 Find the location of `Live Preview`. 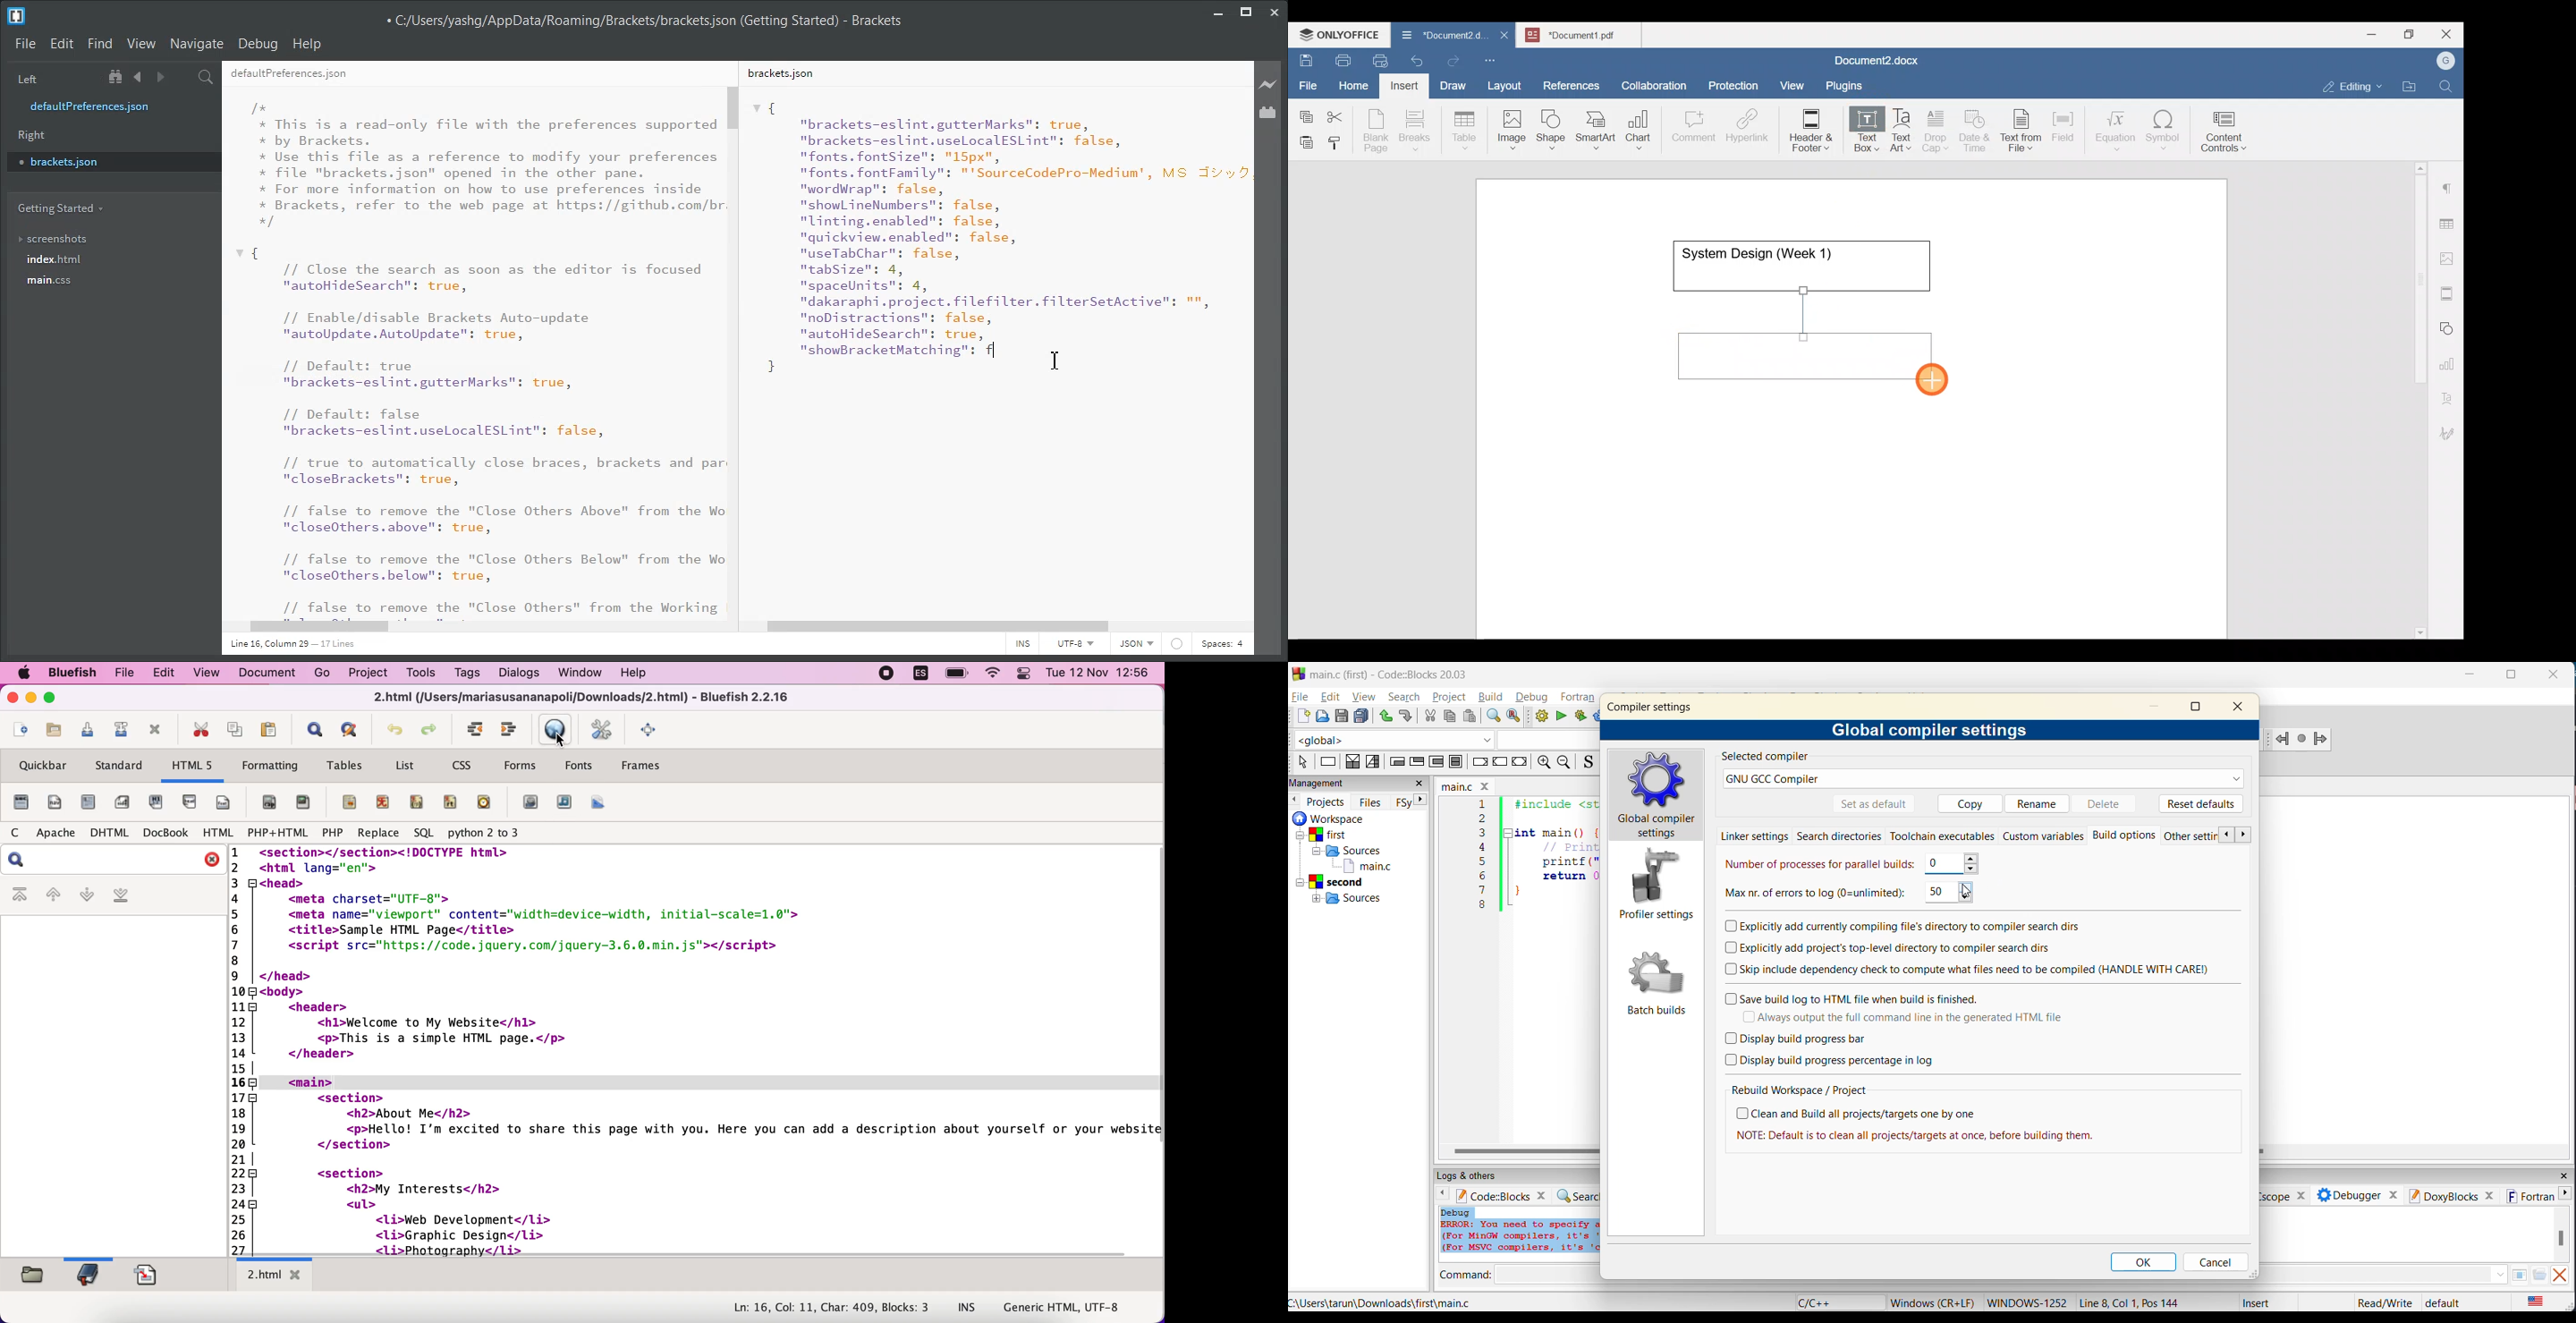

Live Preview is located at coordinates (1268, 83).